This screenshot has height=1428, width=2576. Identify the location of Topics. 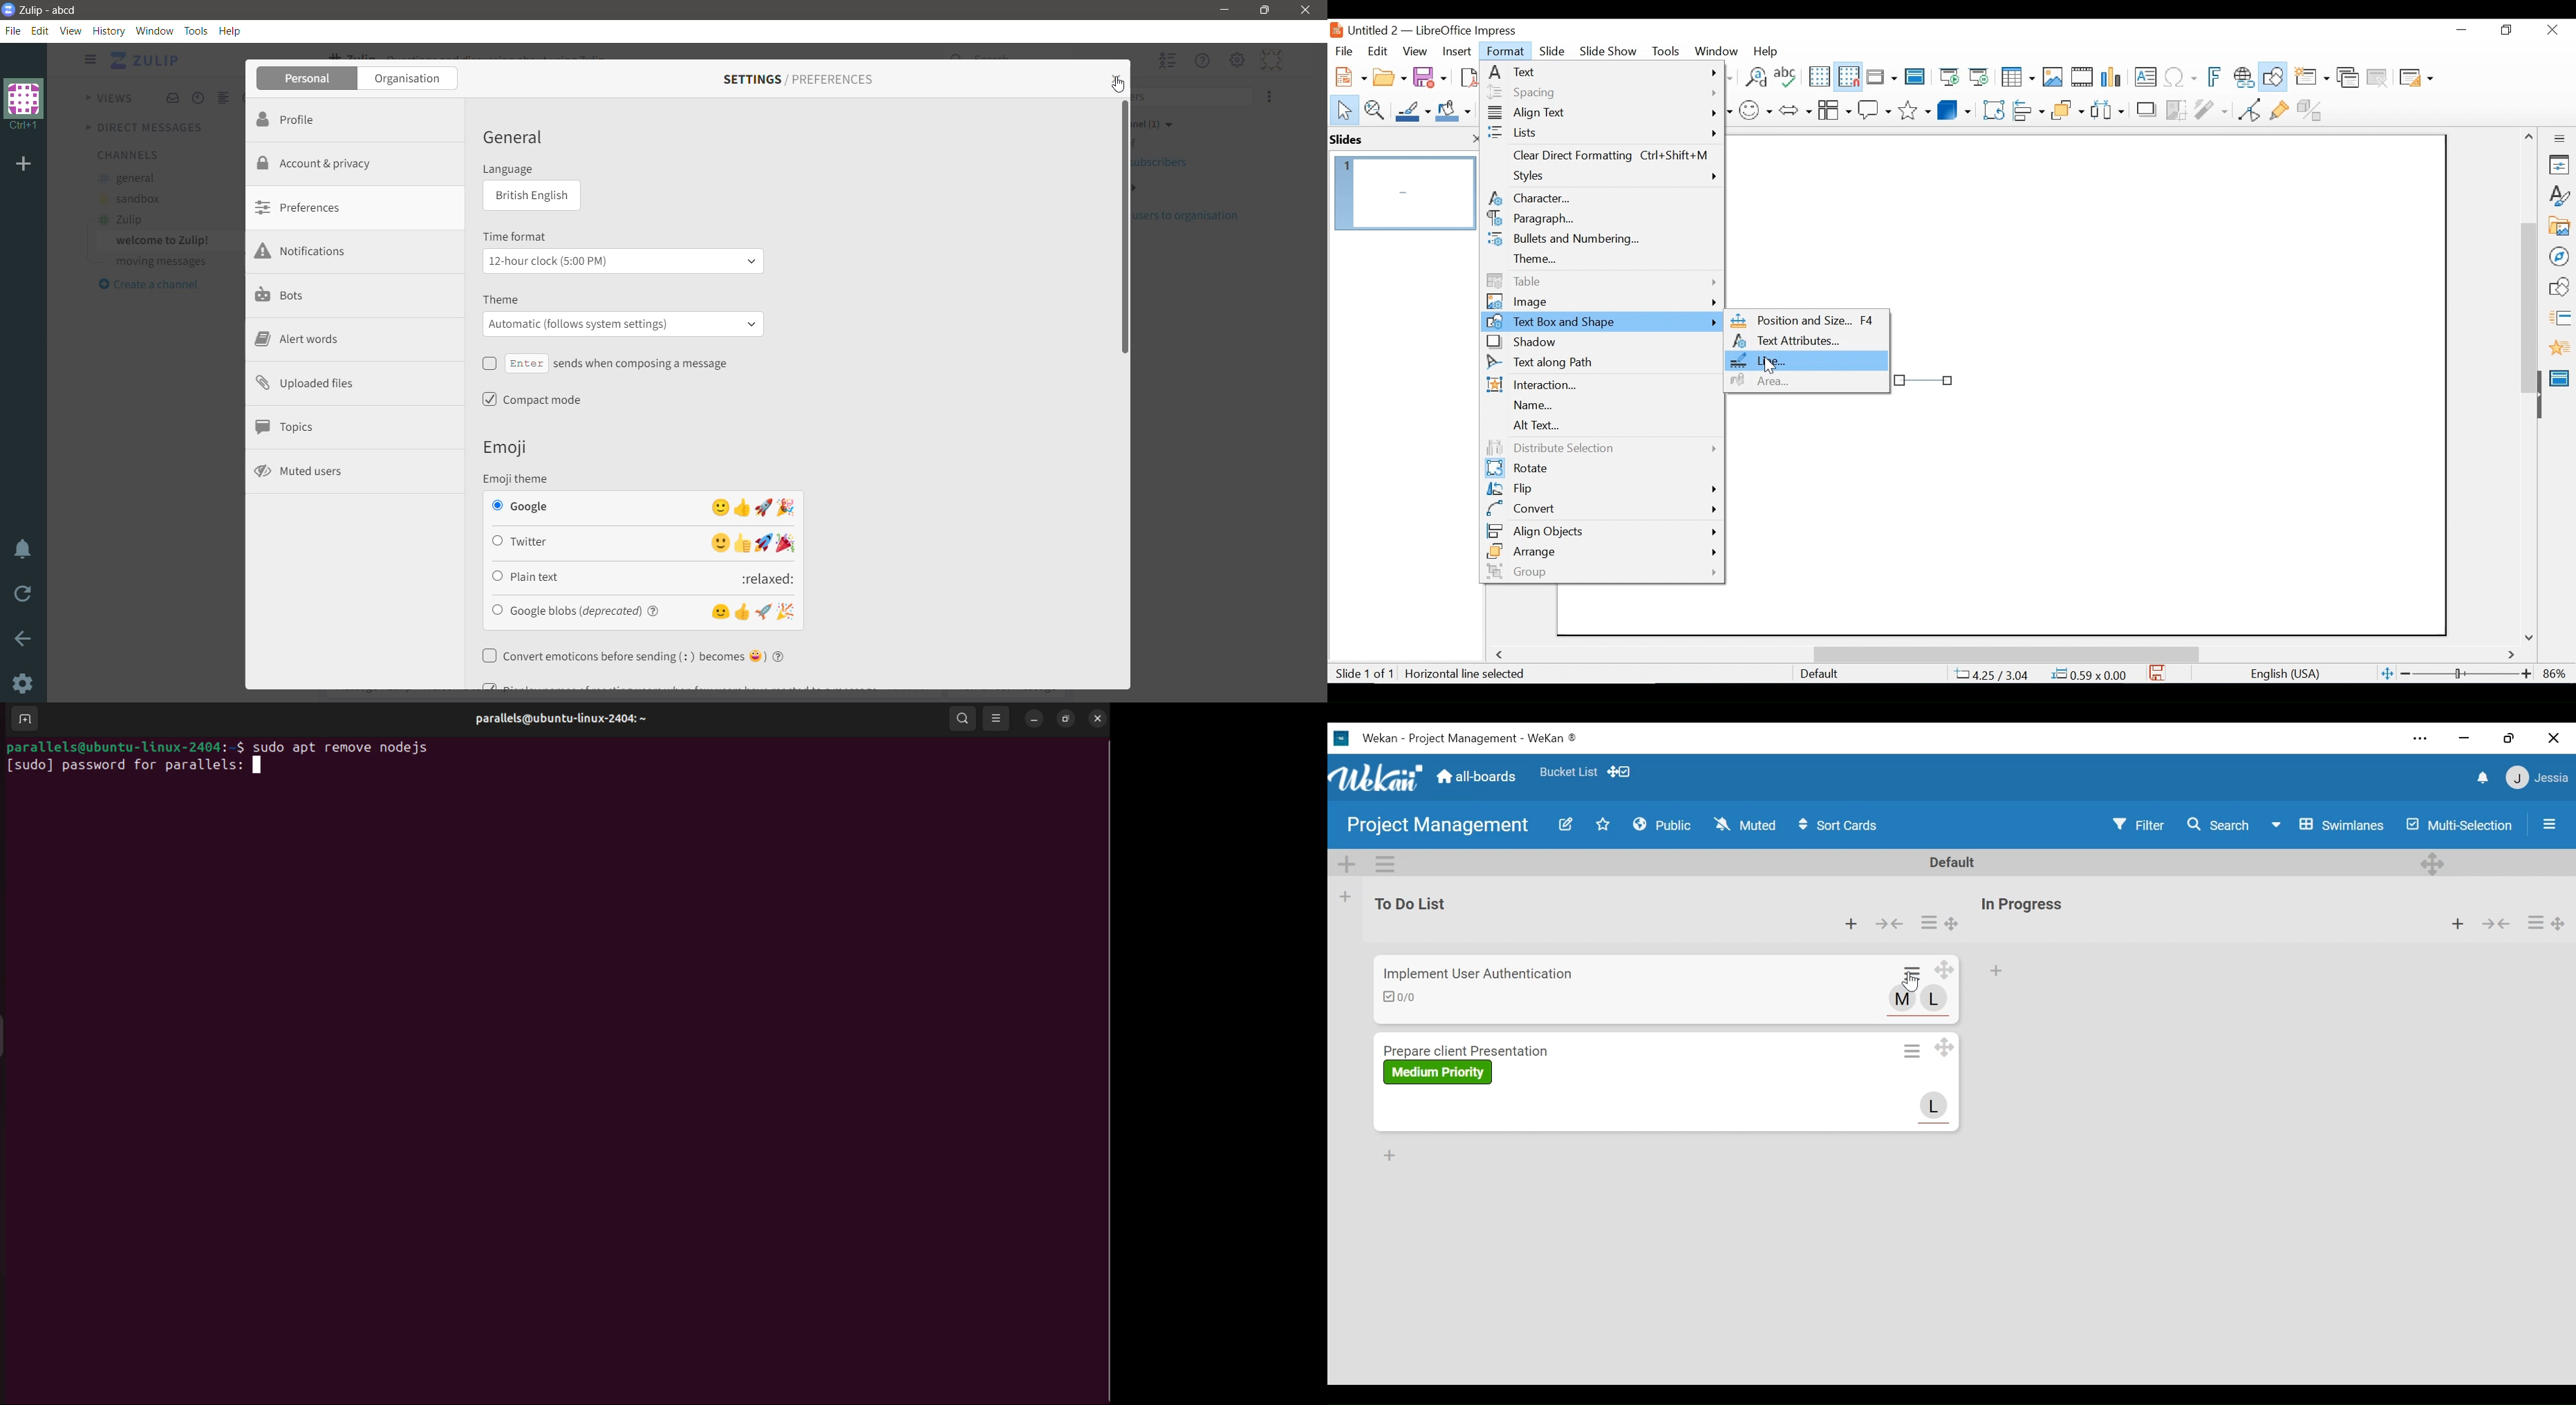
(292, 427).